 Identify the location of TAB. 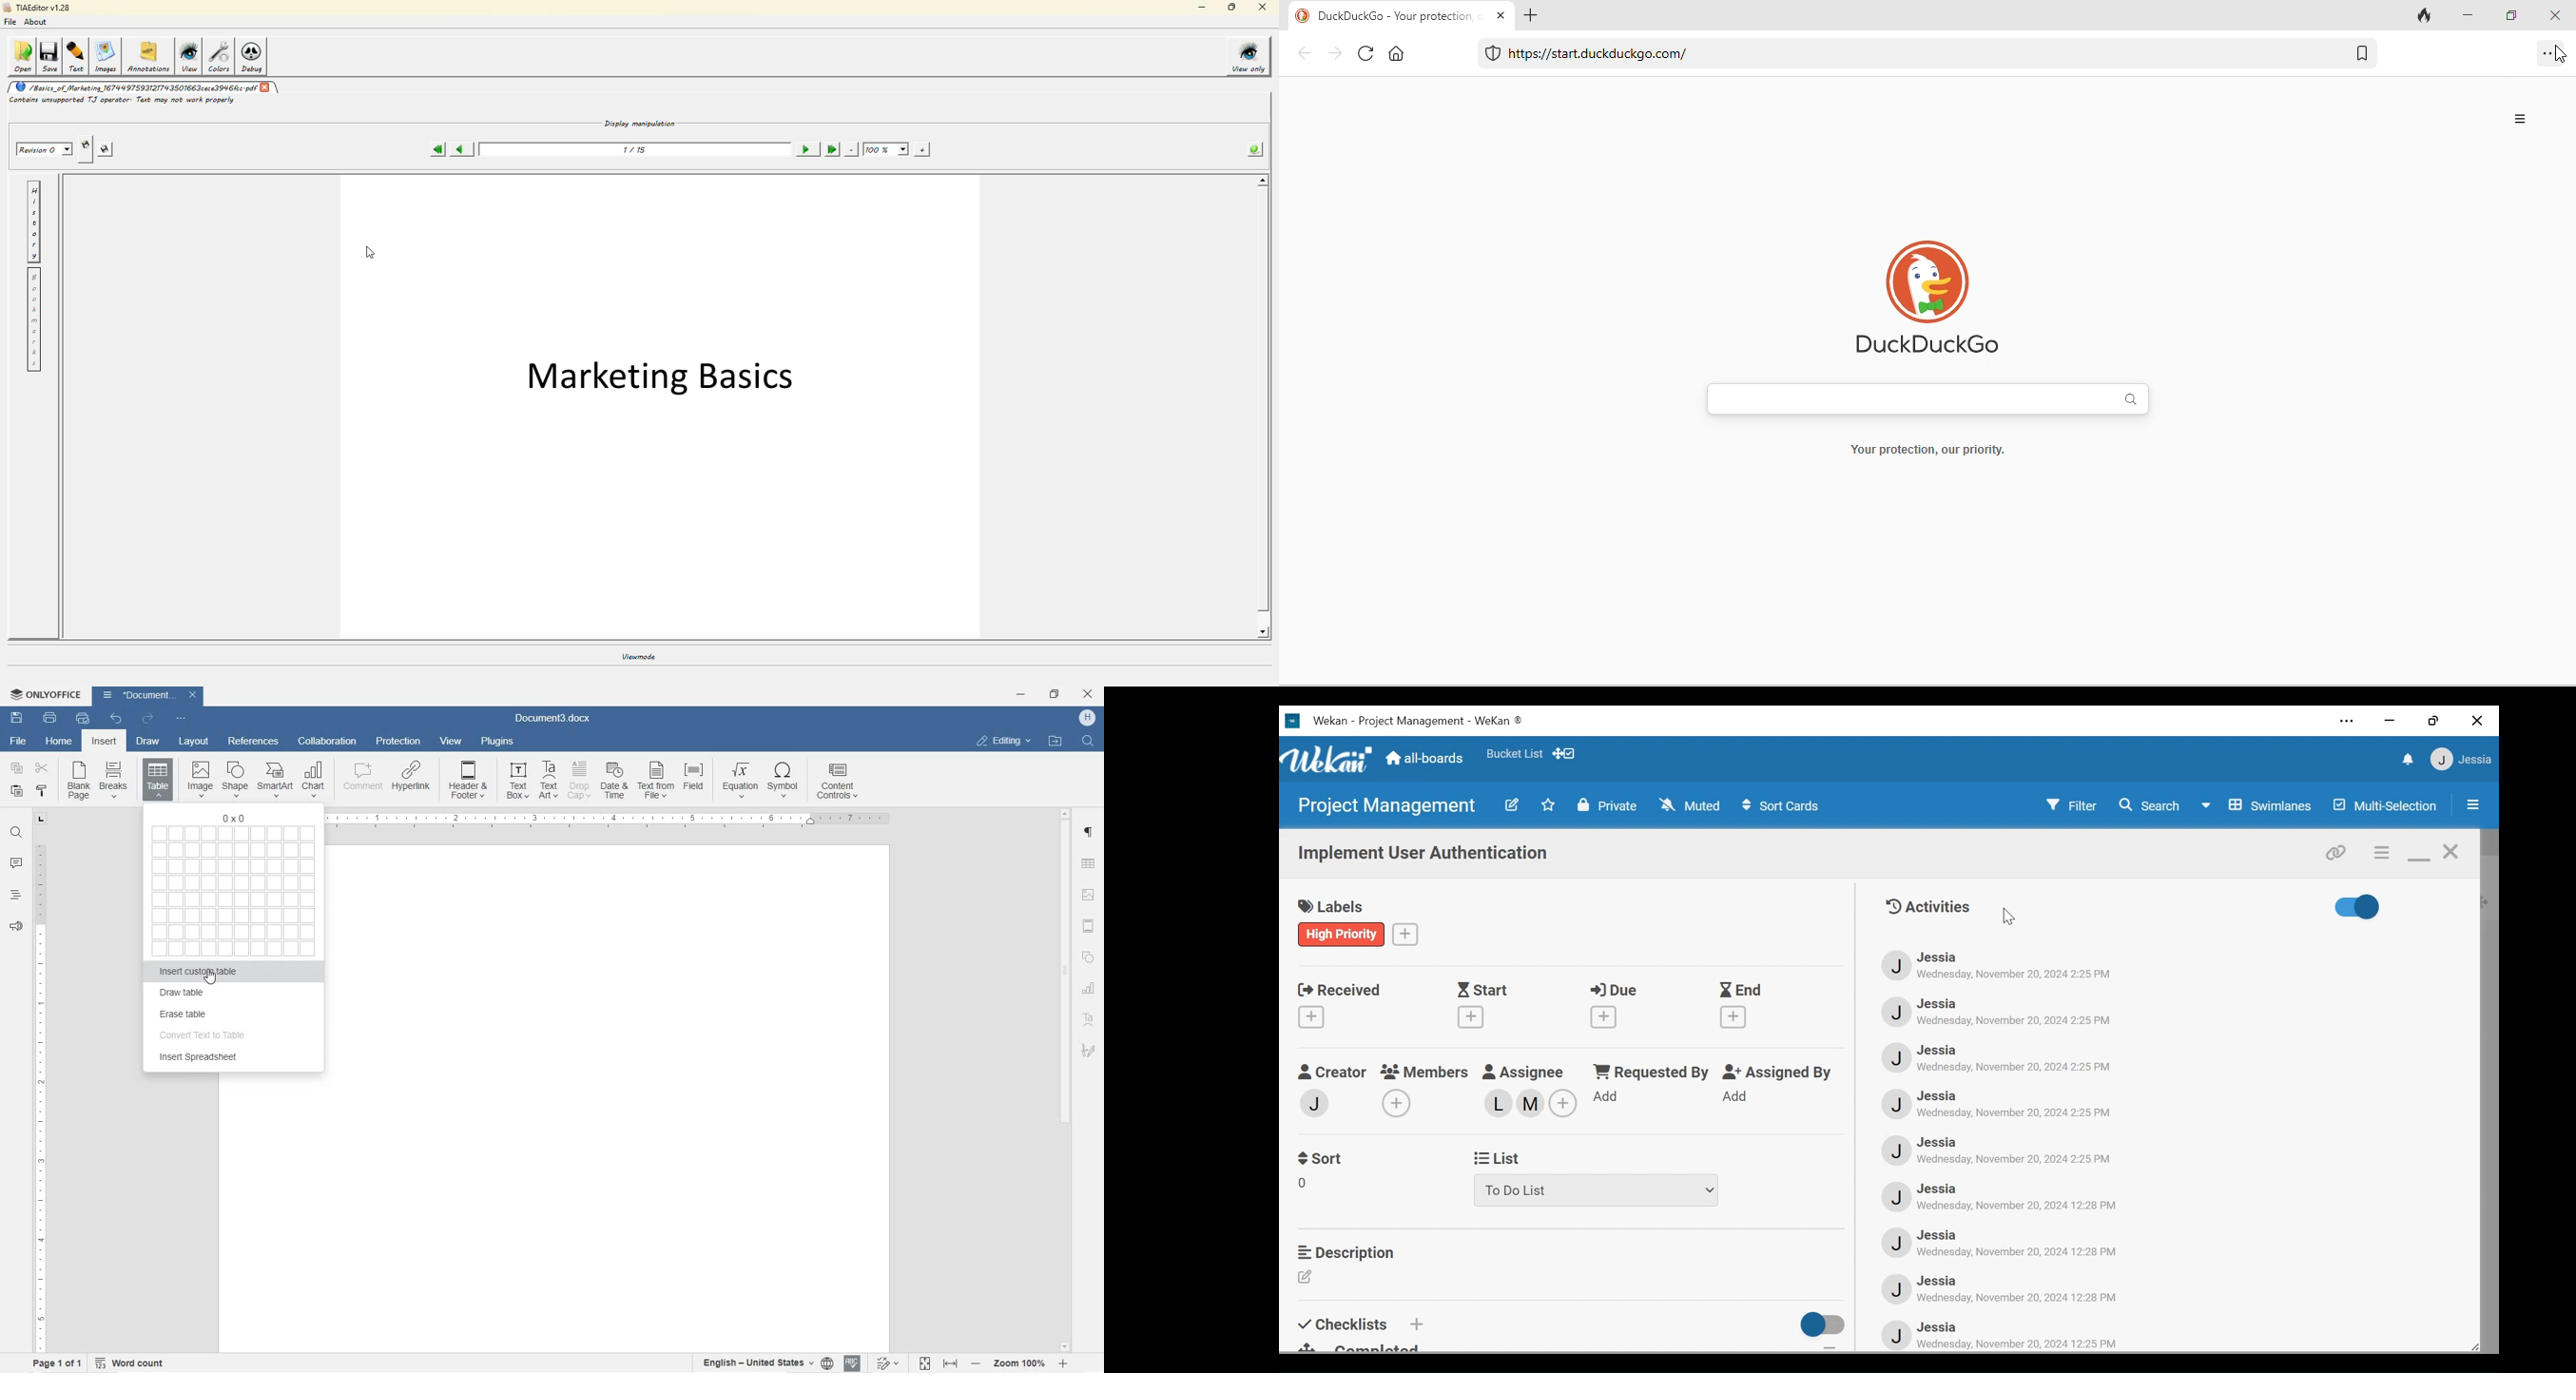
(41, 819).